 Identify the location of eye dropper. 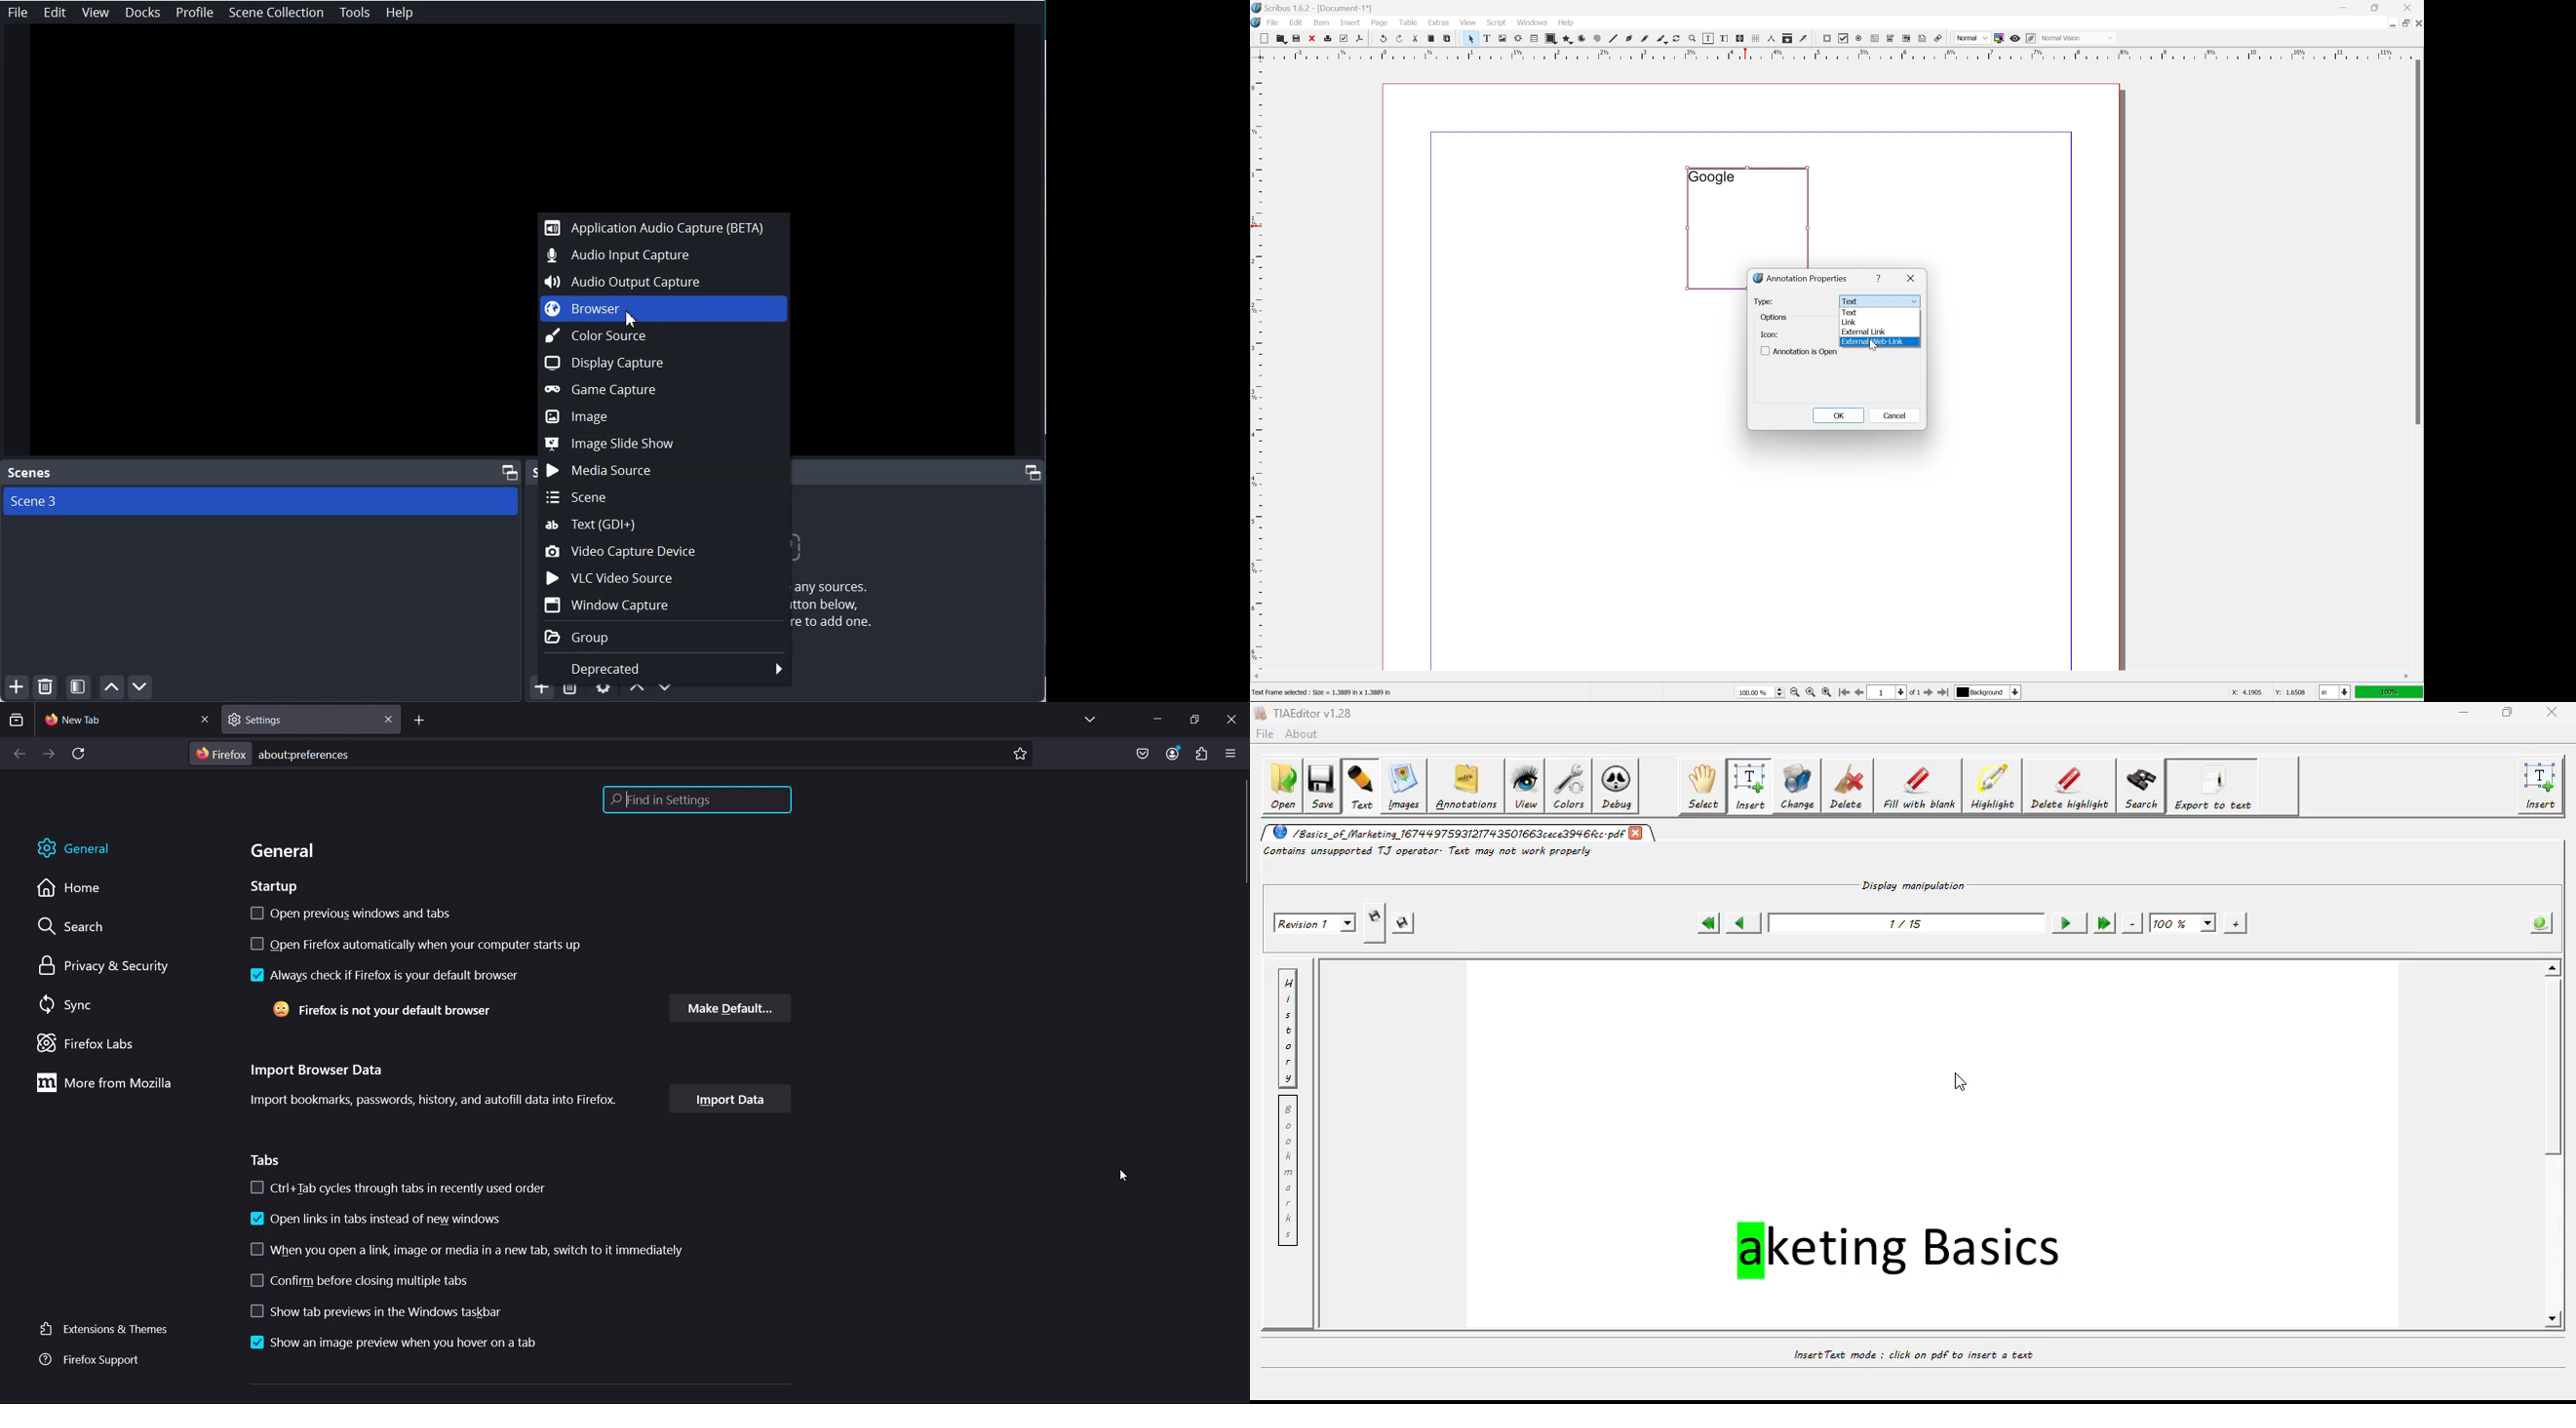
(1804, 38).